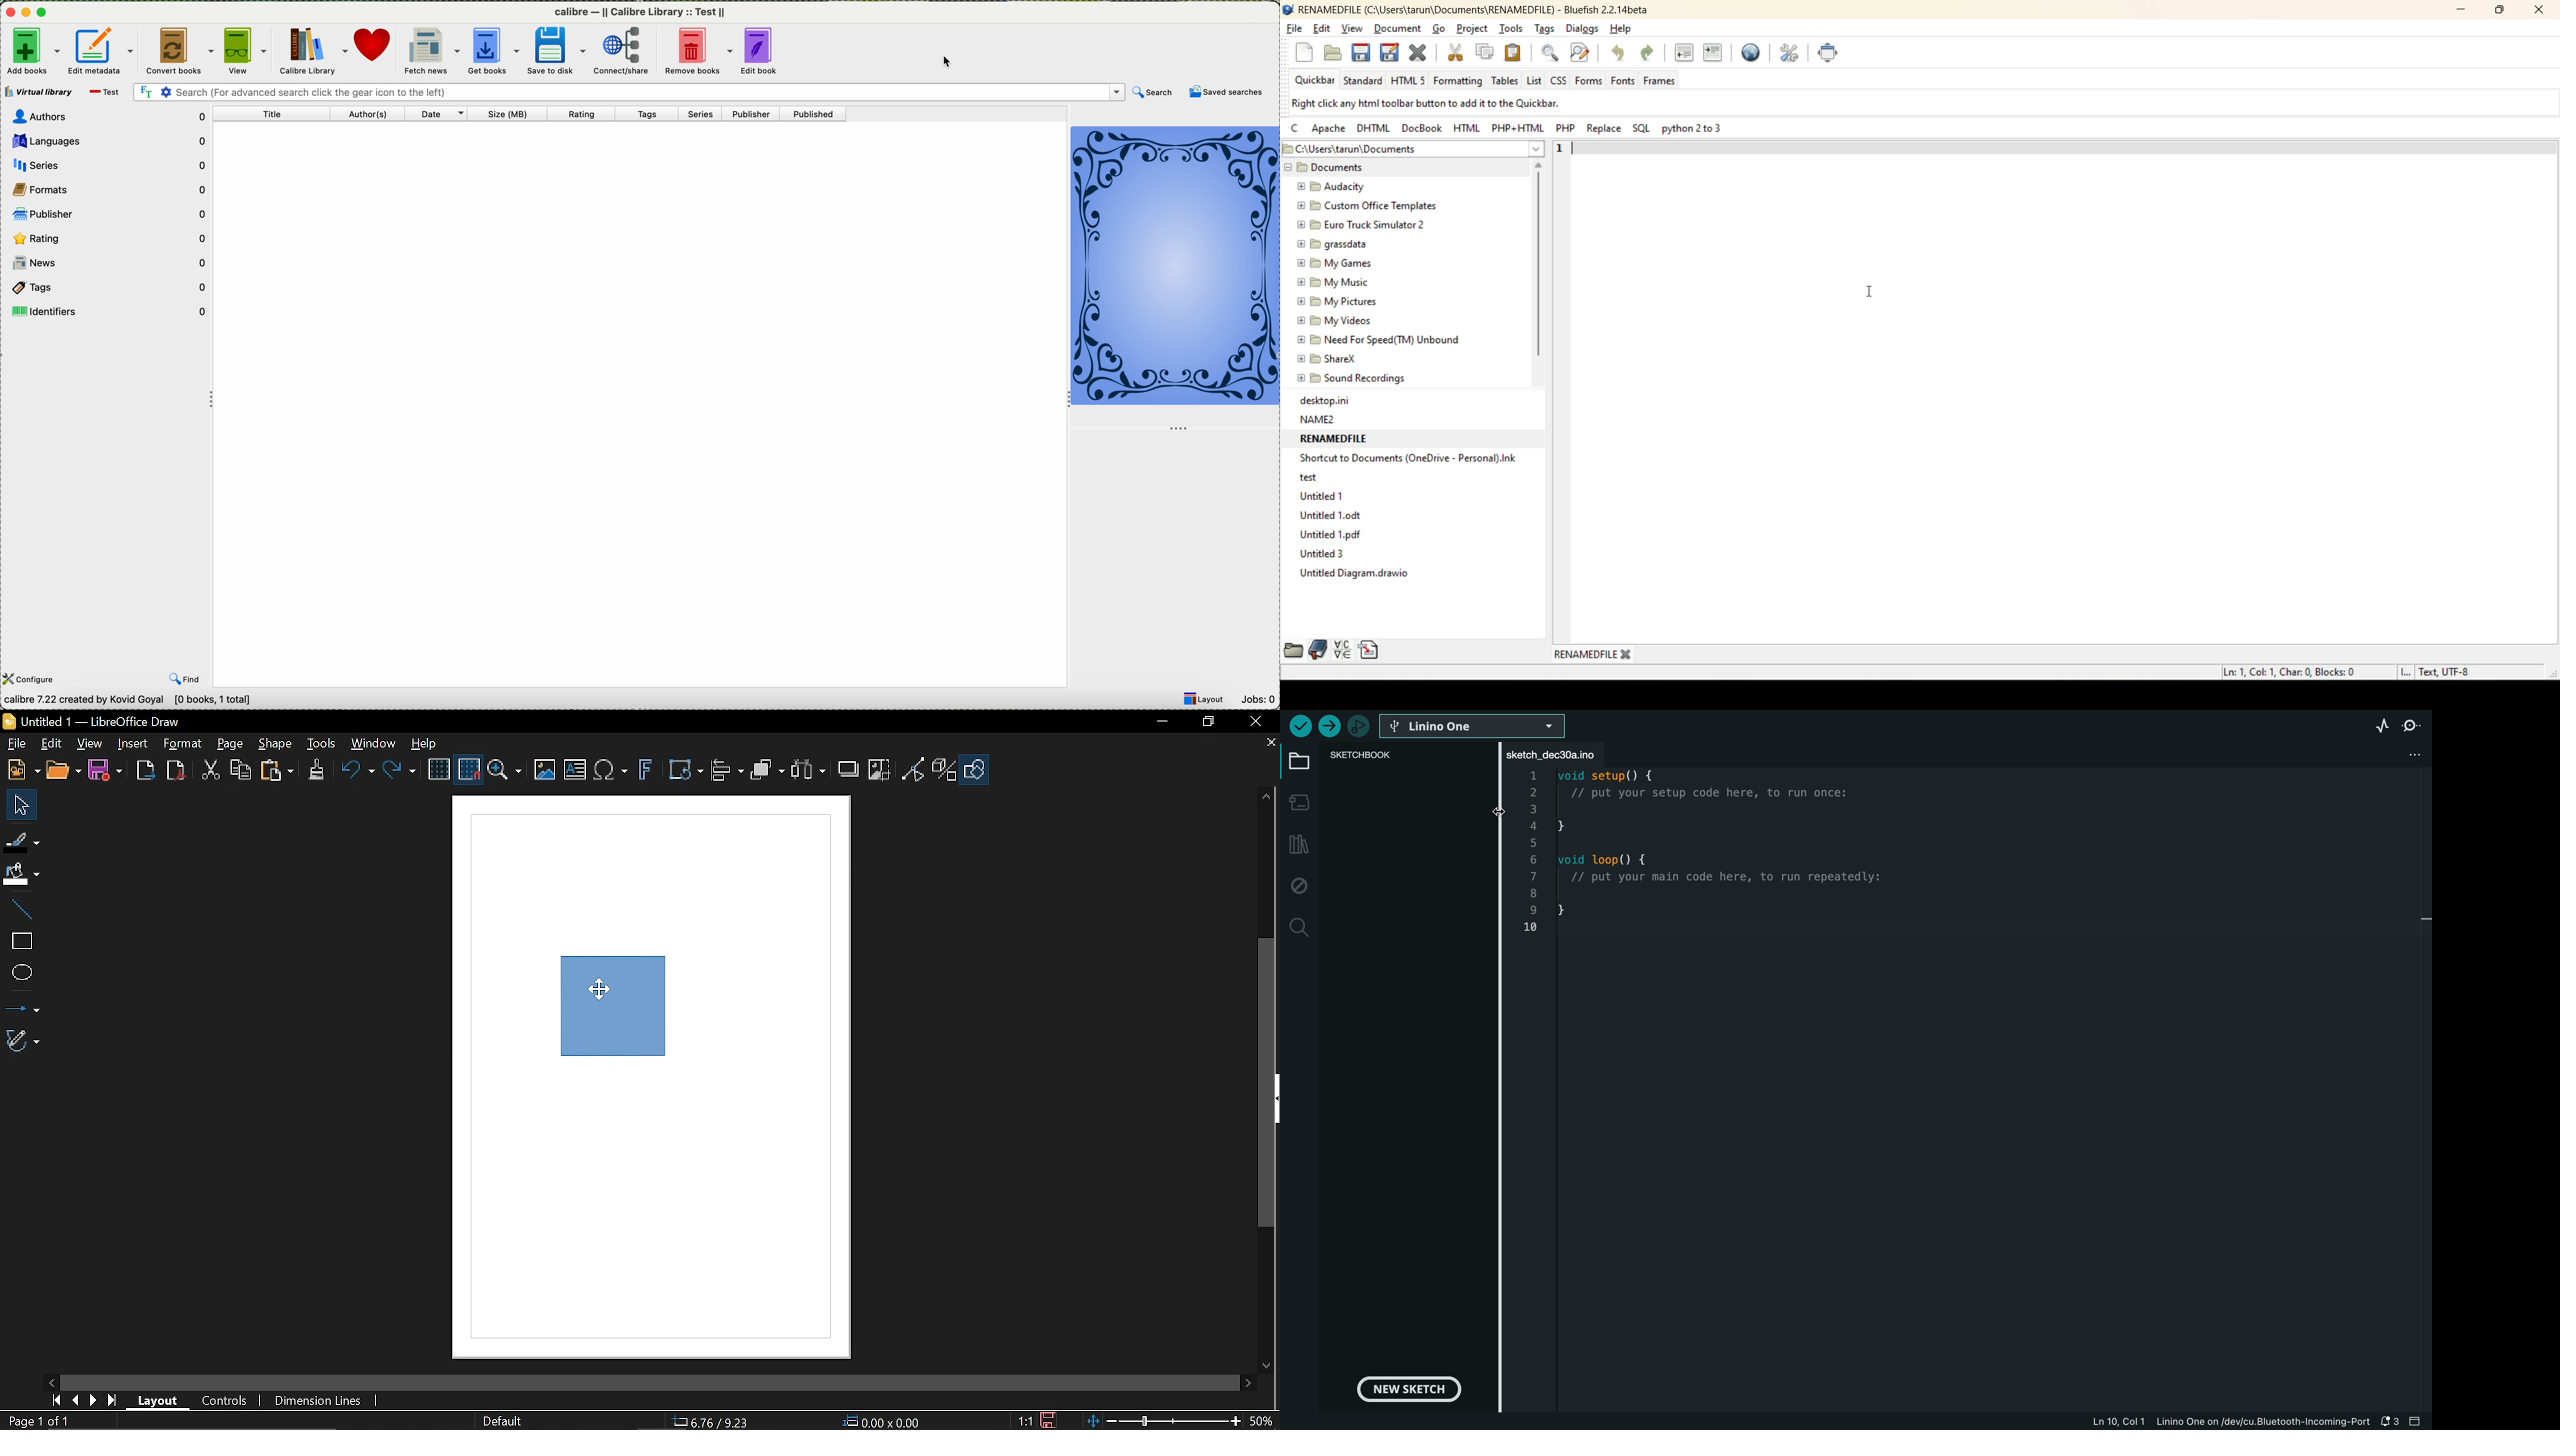 Image resolution: width=2576 pixels, height=1456 pixels. What do you see at coordinates (1152, 93) in the screenshot?
I see `search` at bounding box center [1152, 93].